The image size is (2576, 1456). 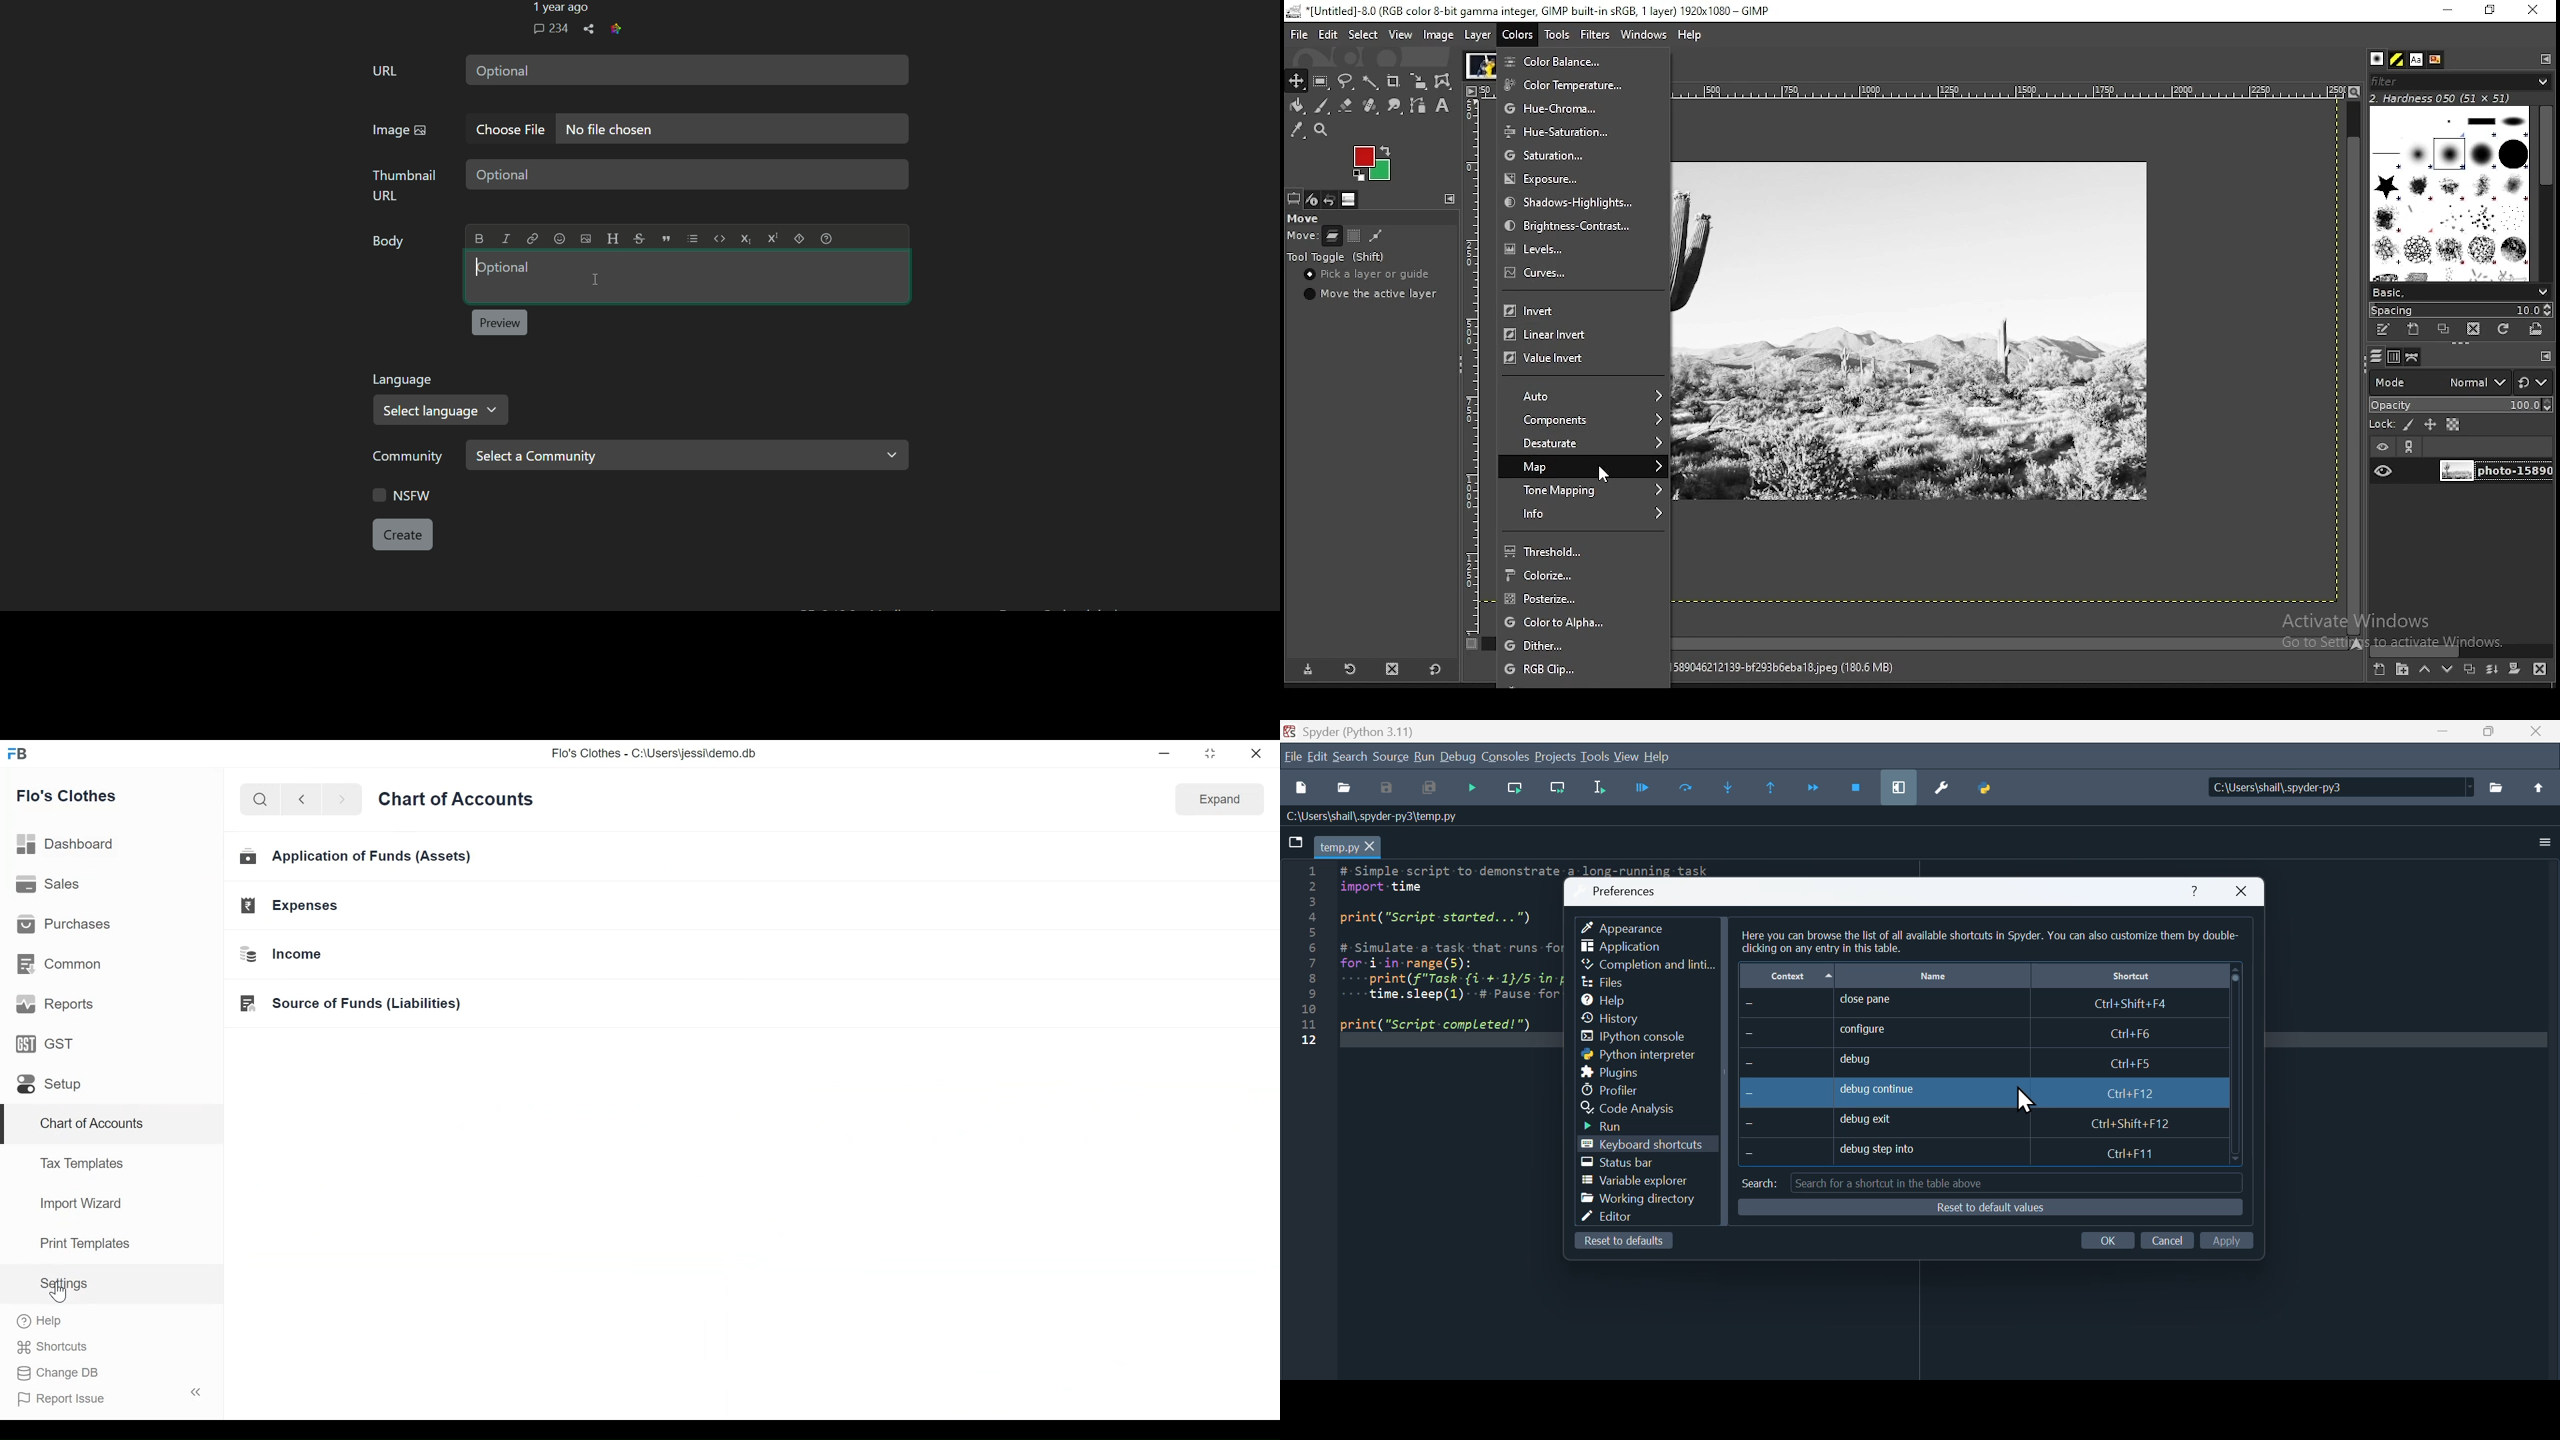 What do you see at coordinates (1649, 965) in the screenshot?
I see `Completion and` at bounding box center [1649, 965].